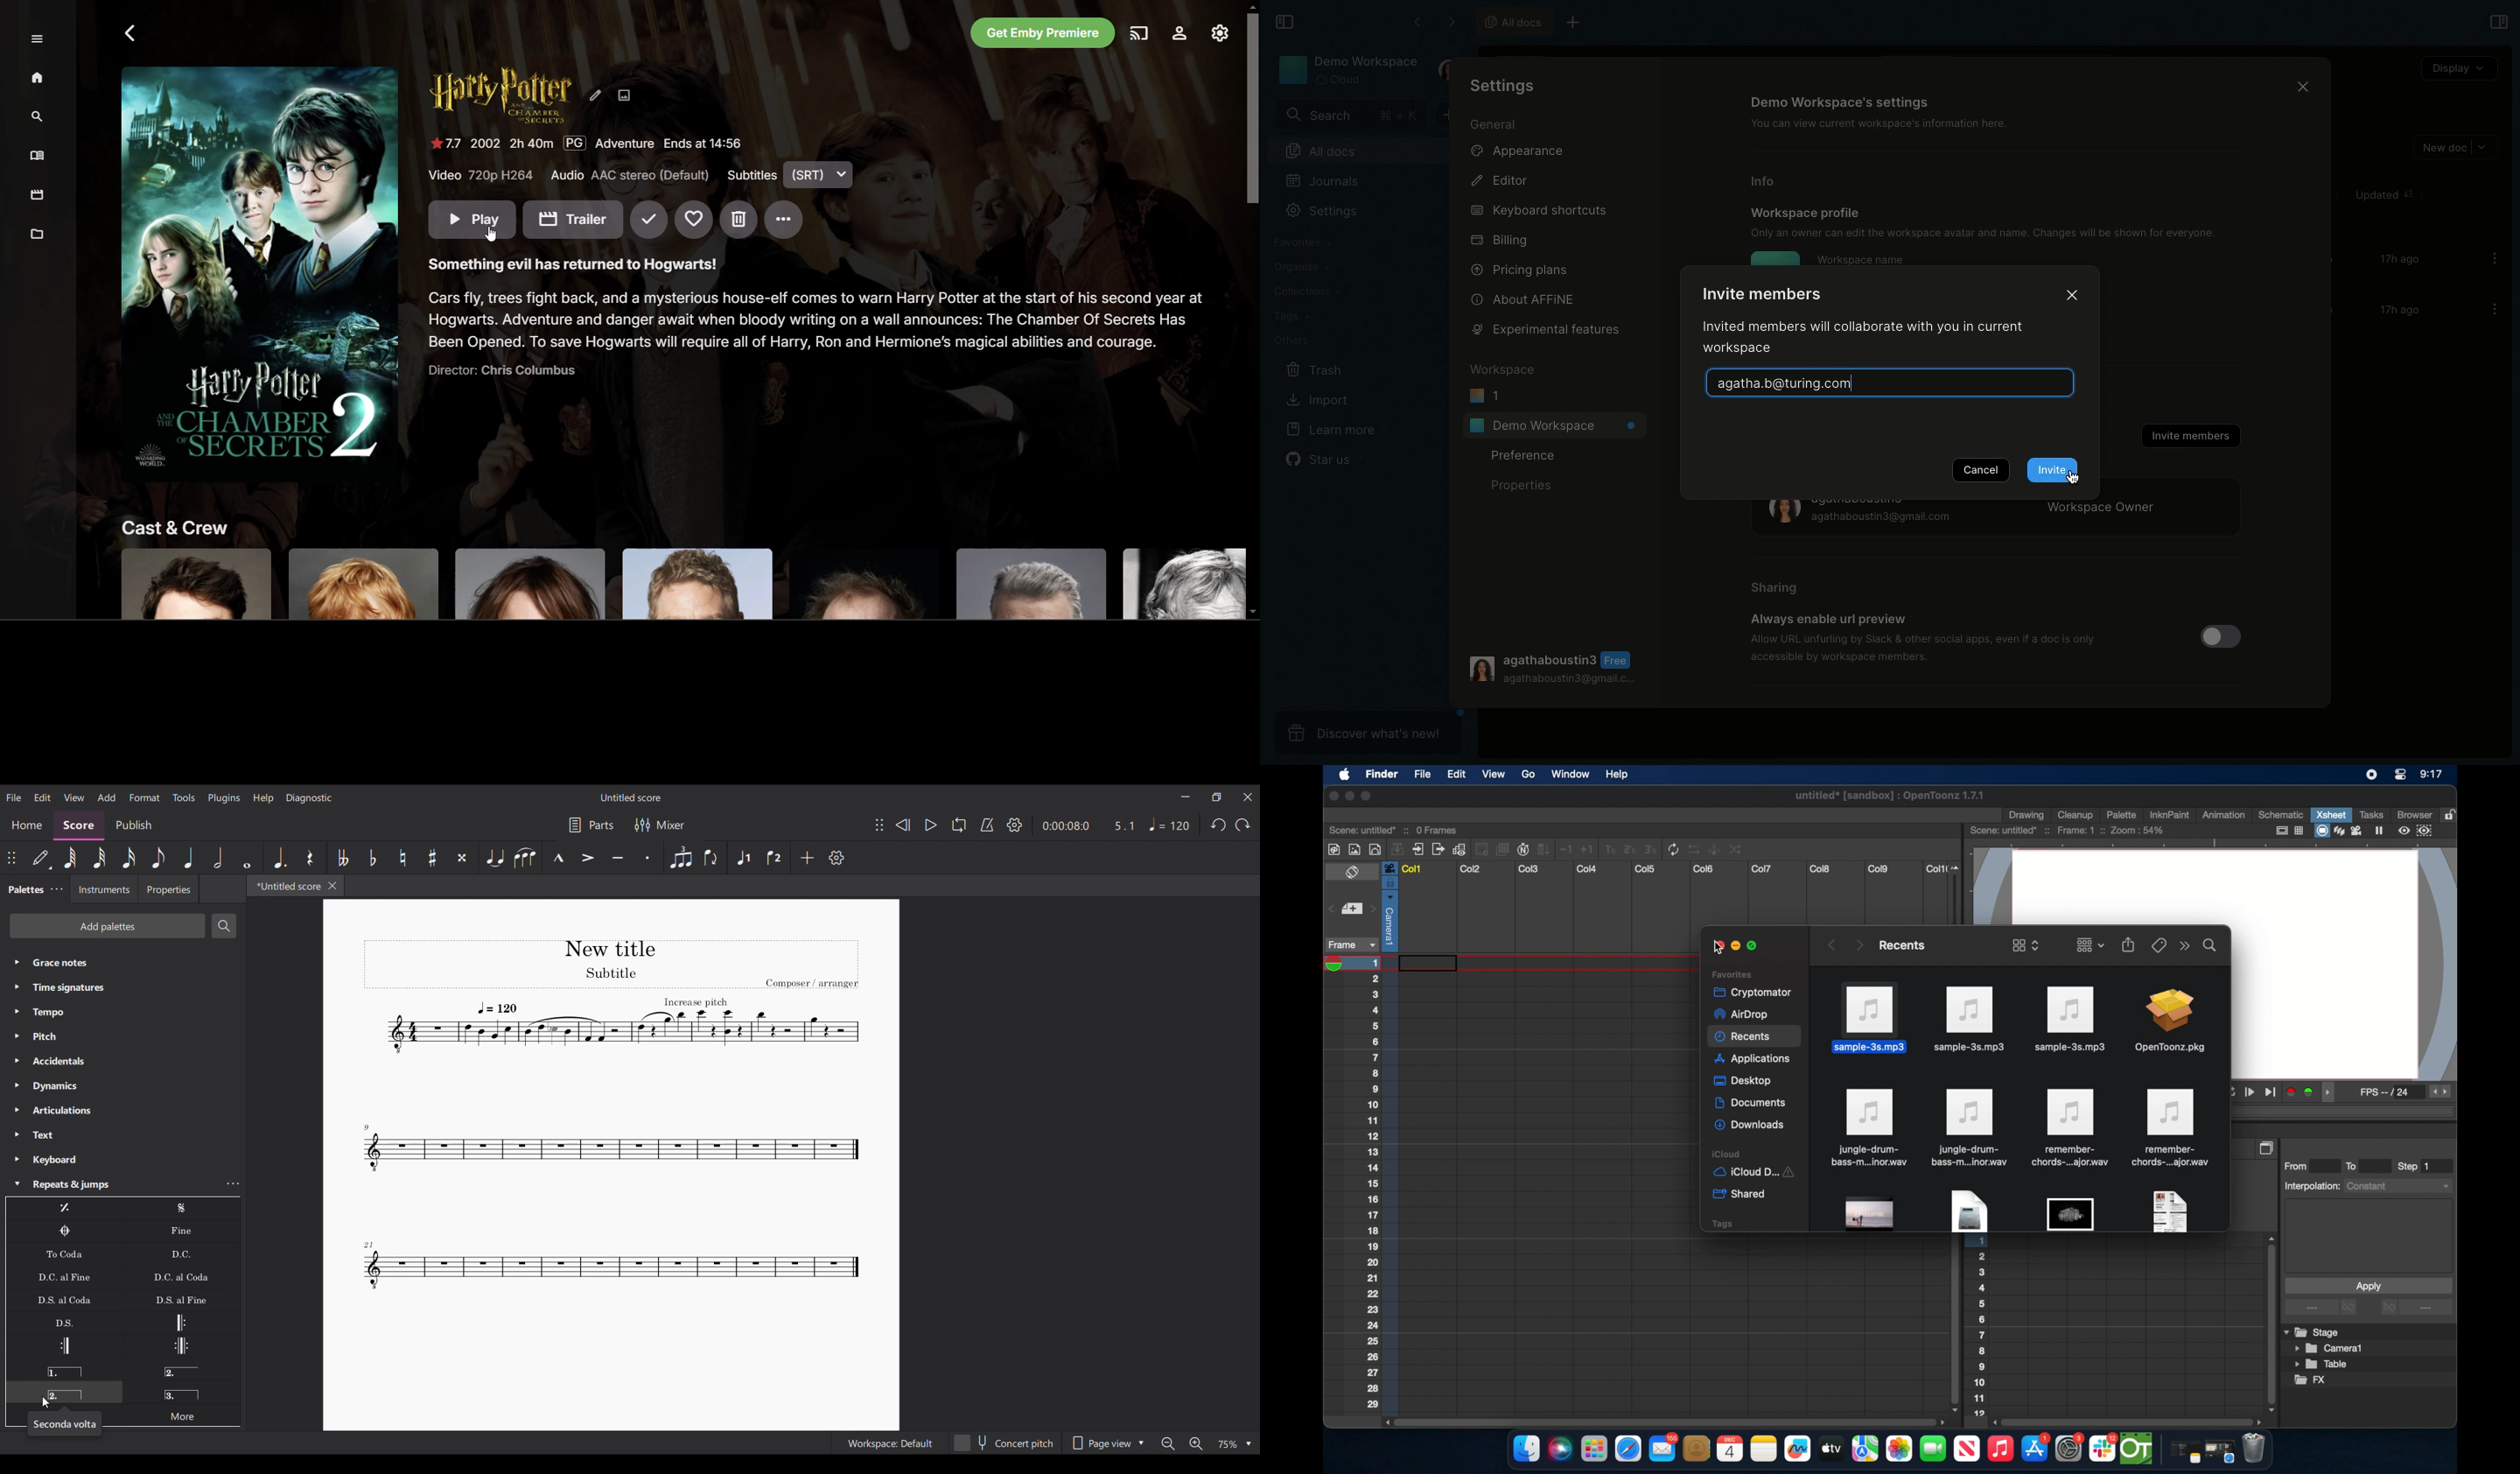 The image size is (2520, 1484). I want to click on Demo workspace, so click(1348, 70).